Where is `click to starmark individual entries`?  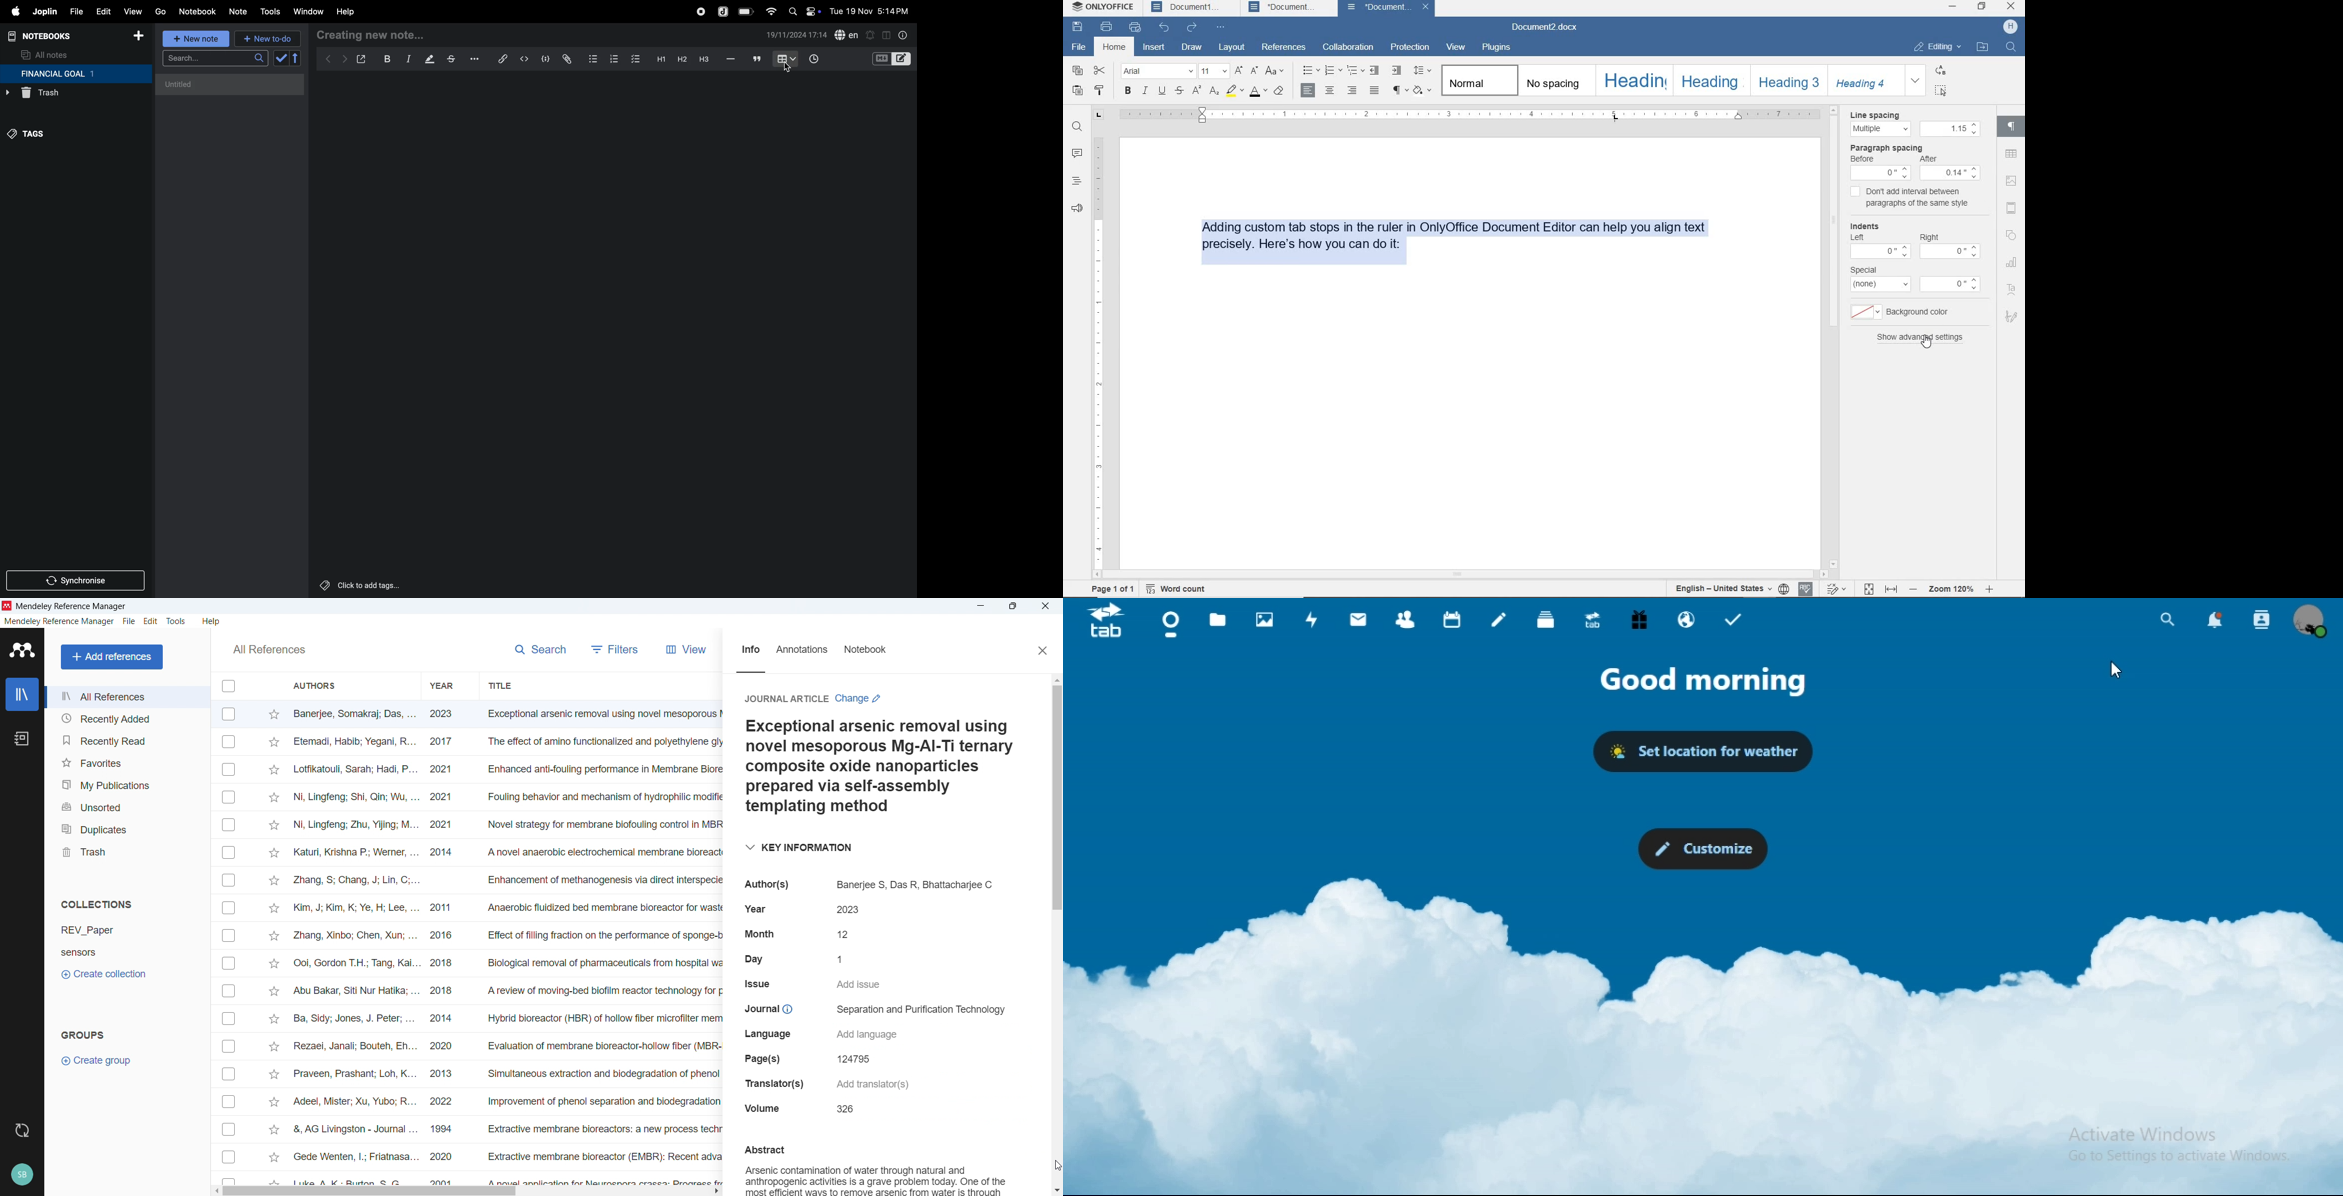 click to starmark individual entries is located at coordinates (275, 881).